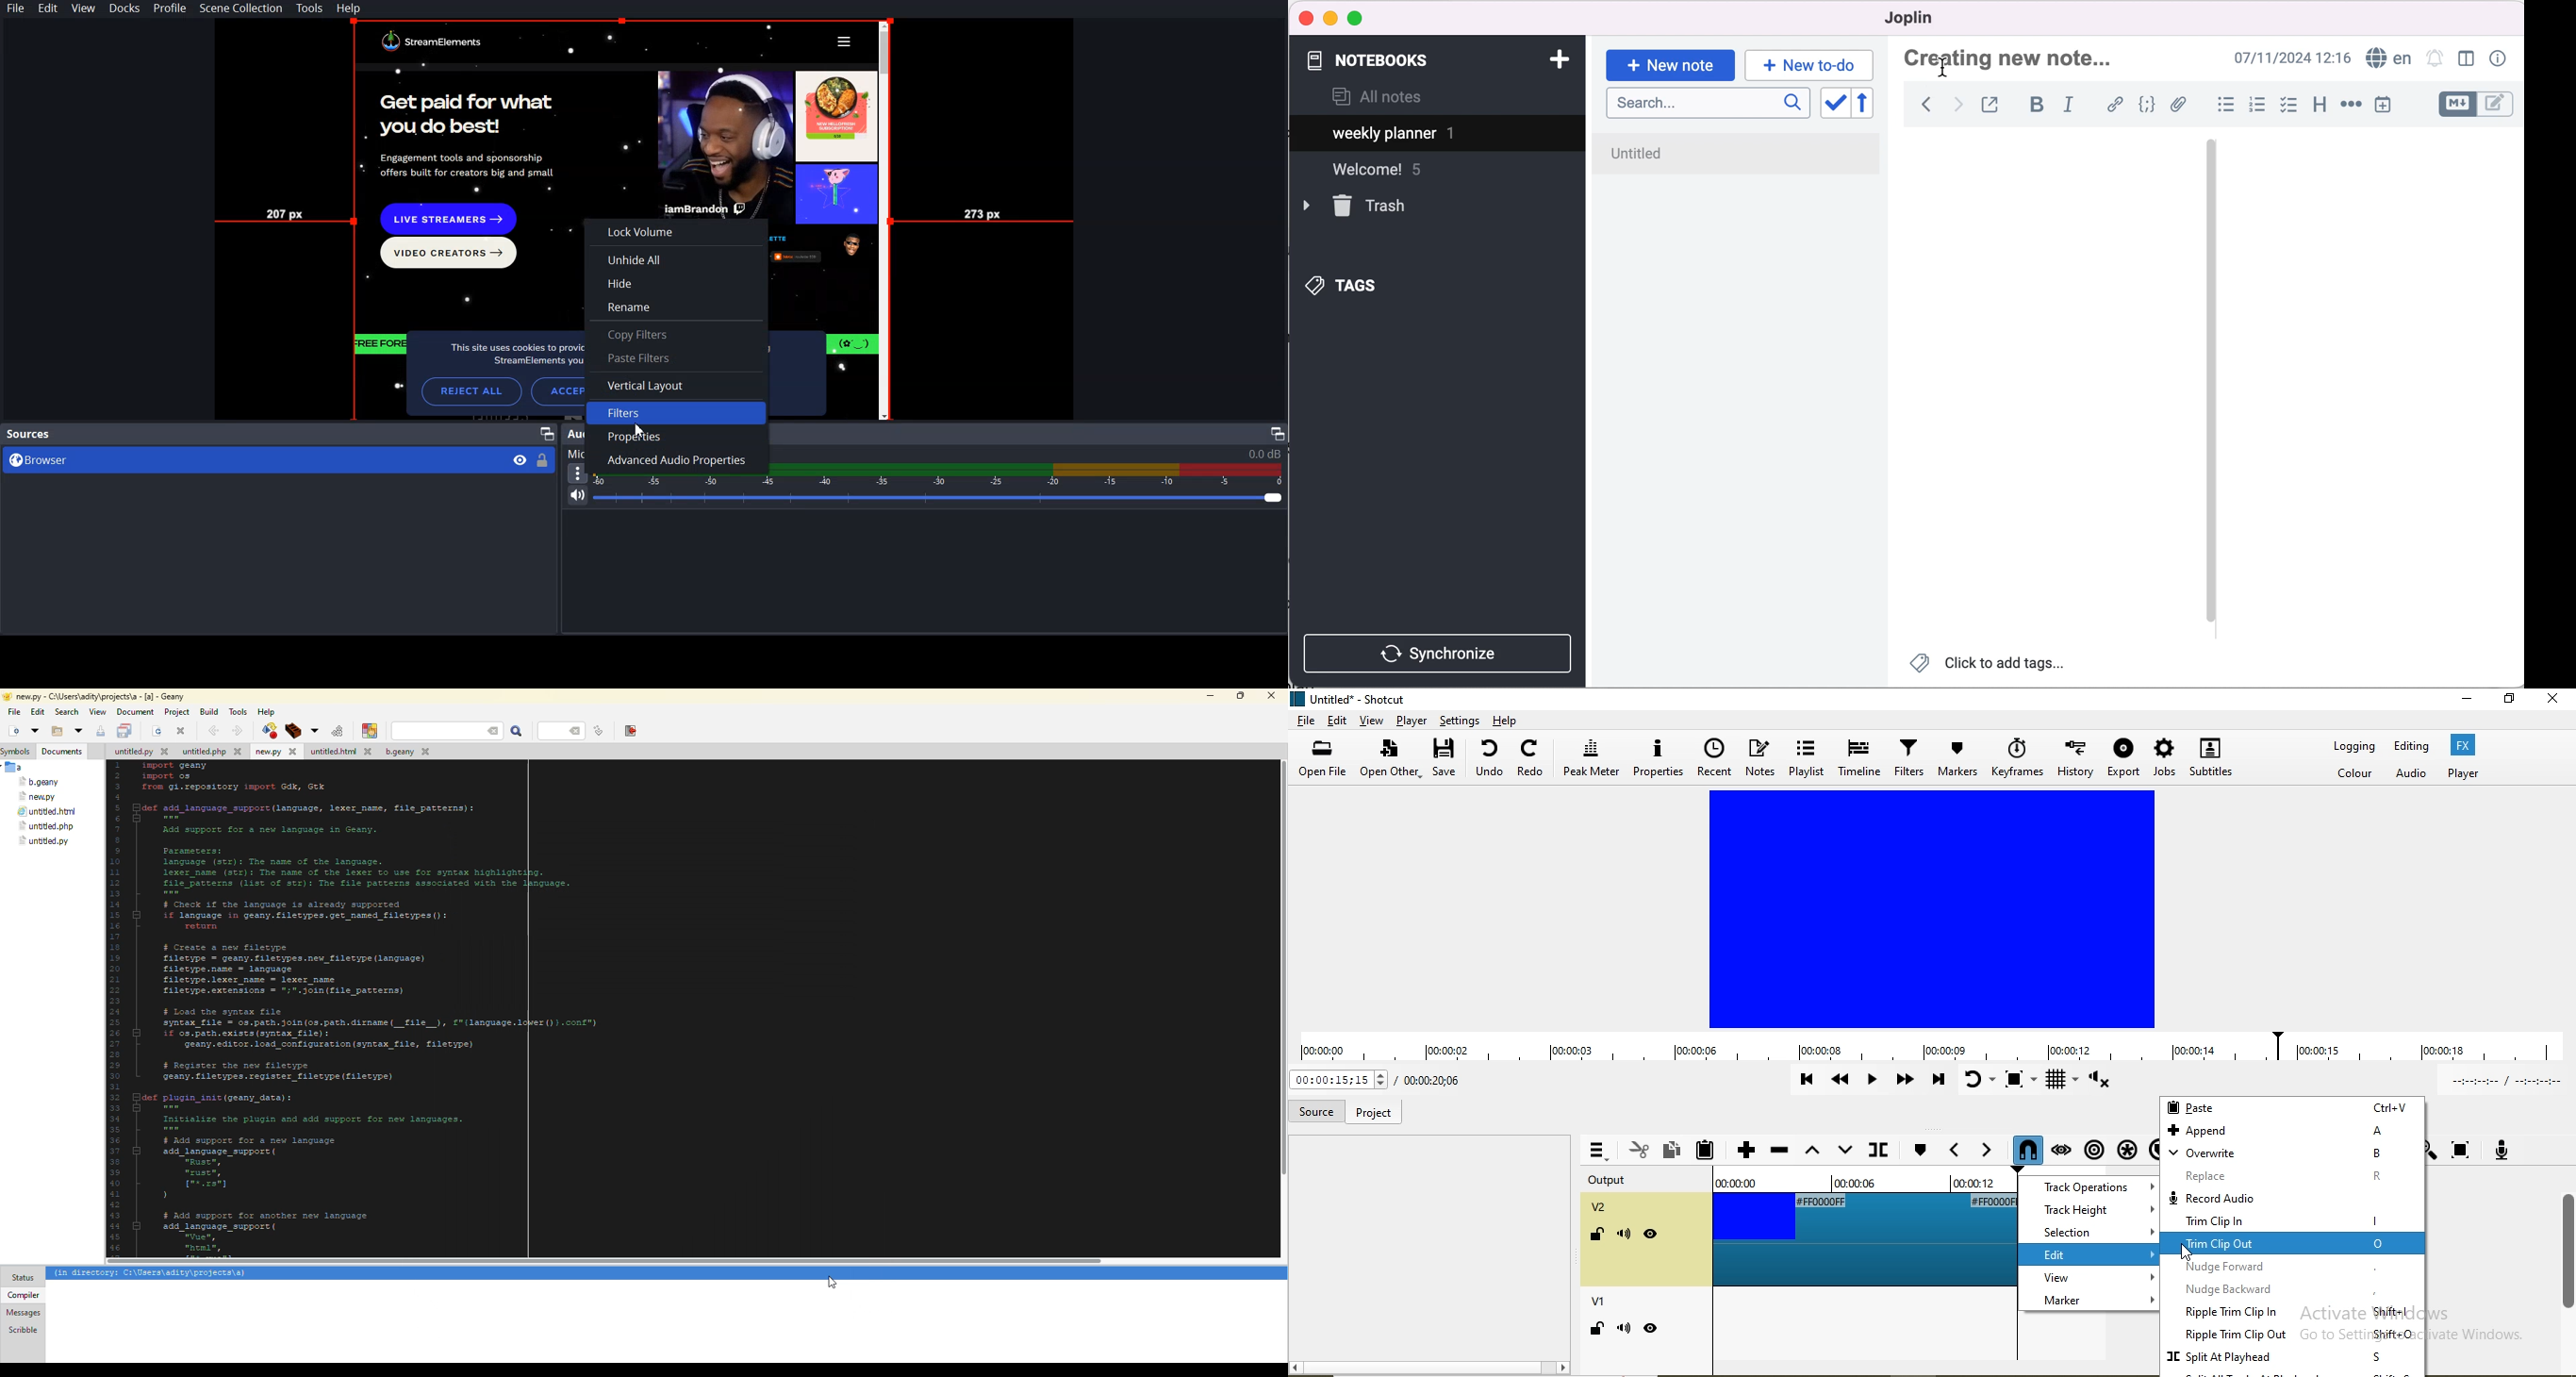 The height and width of the screenshot is (1400, 2576). I want to click on forward, so click(1956, 106).